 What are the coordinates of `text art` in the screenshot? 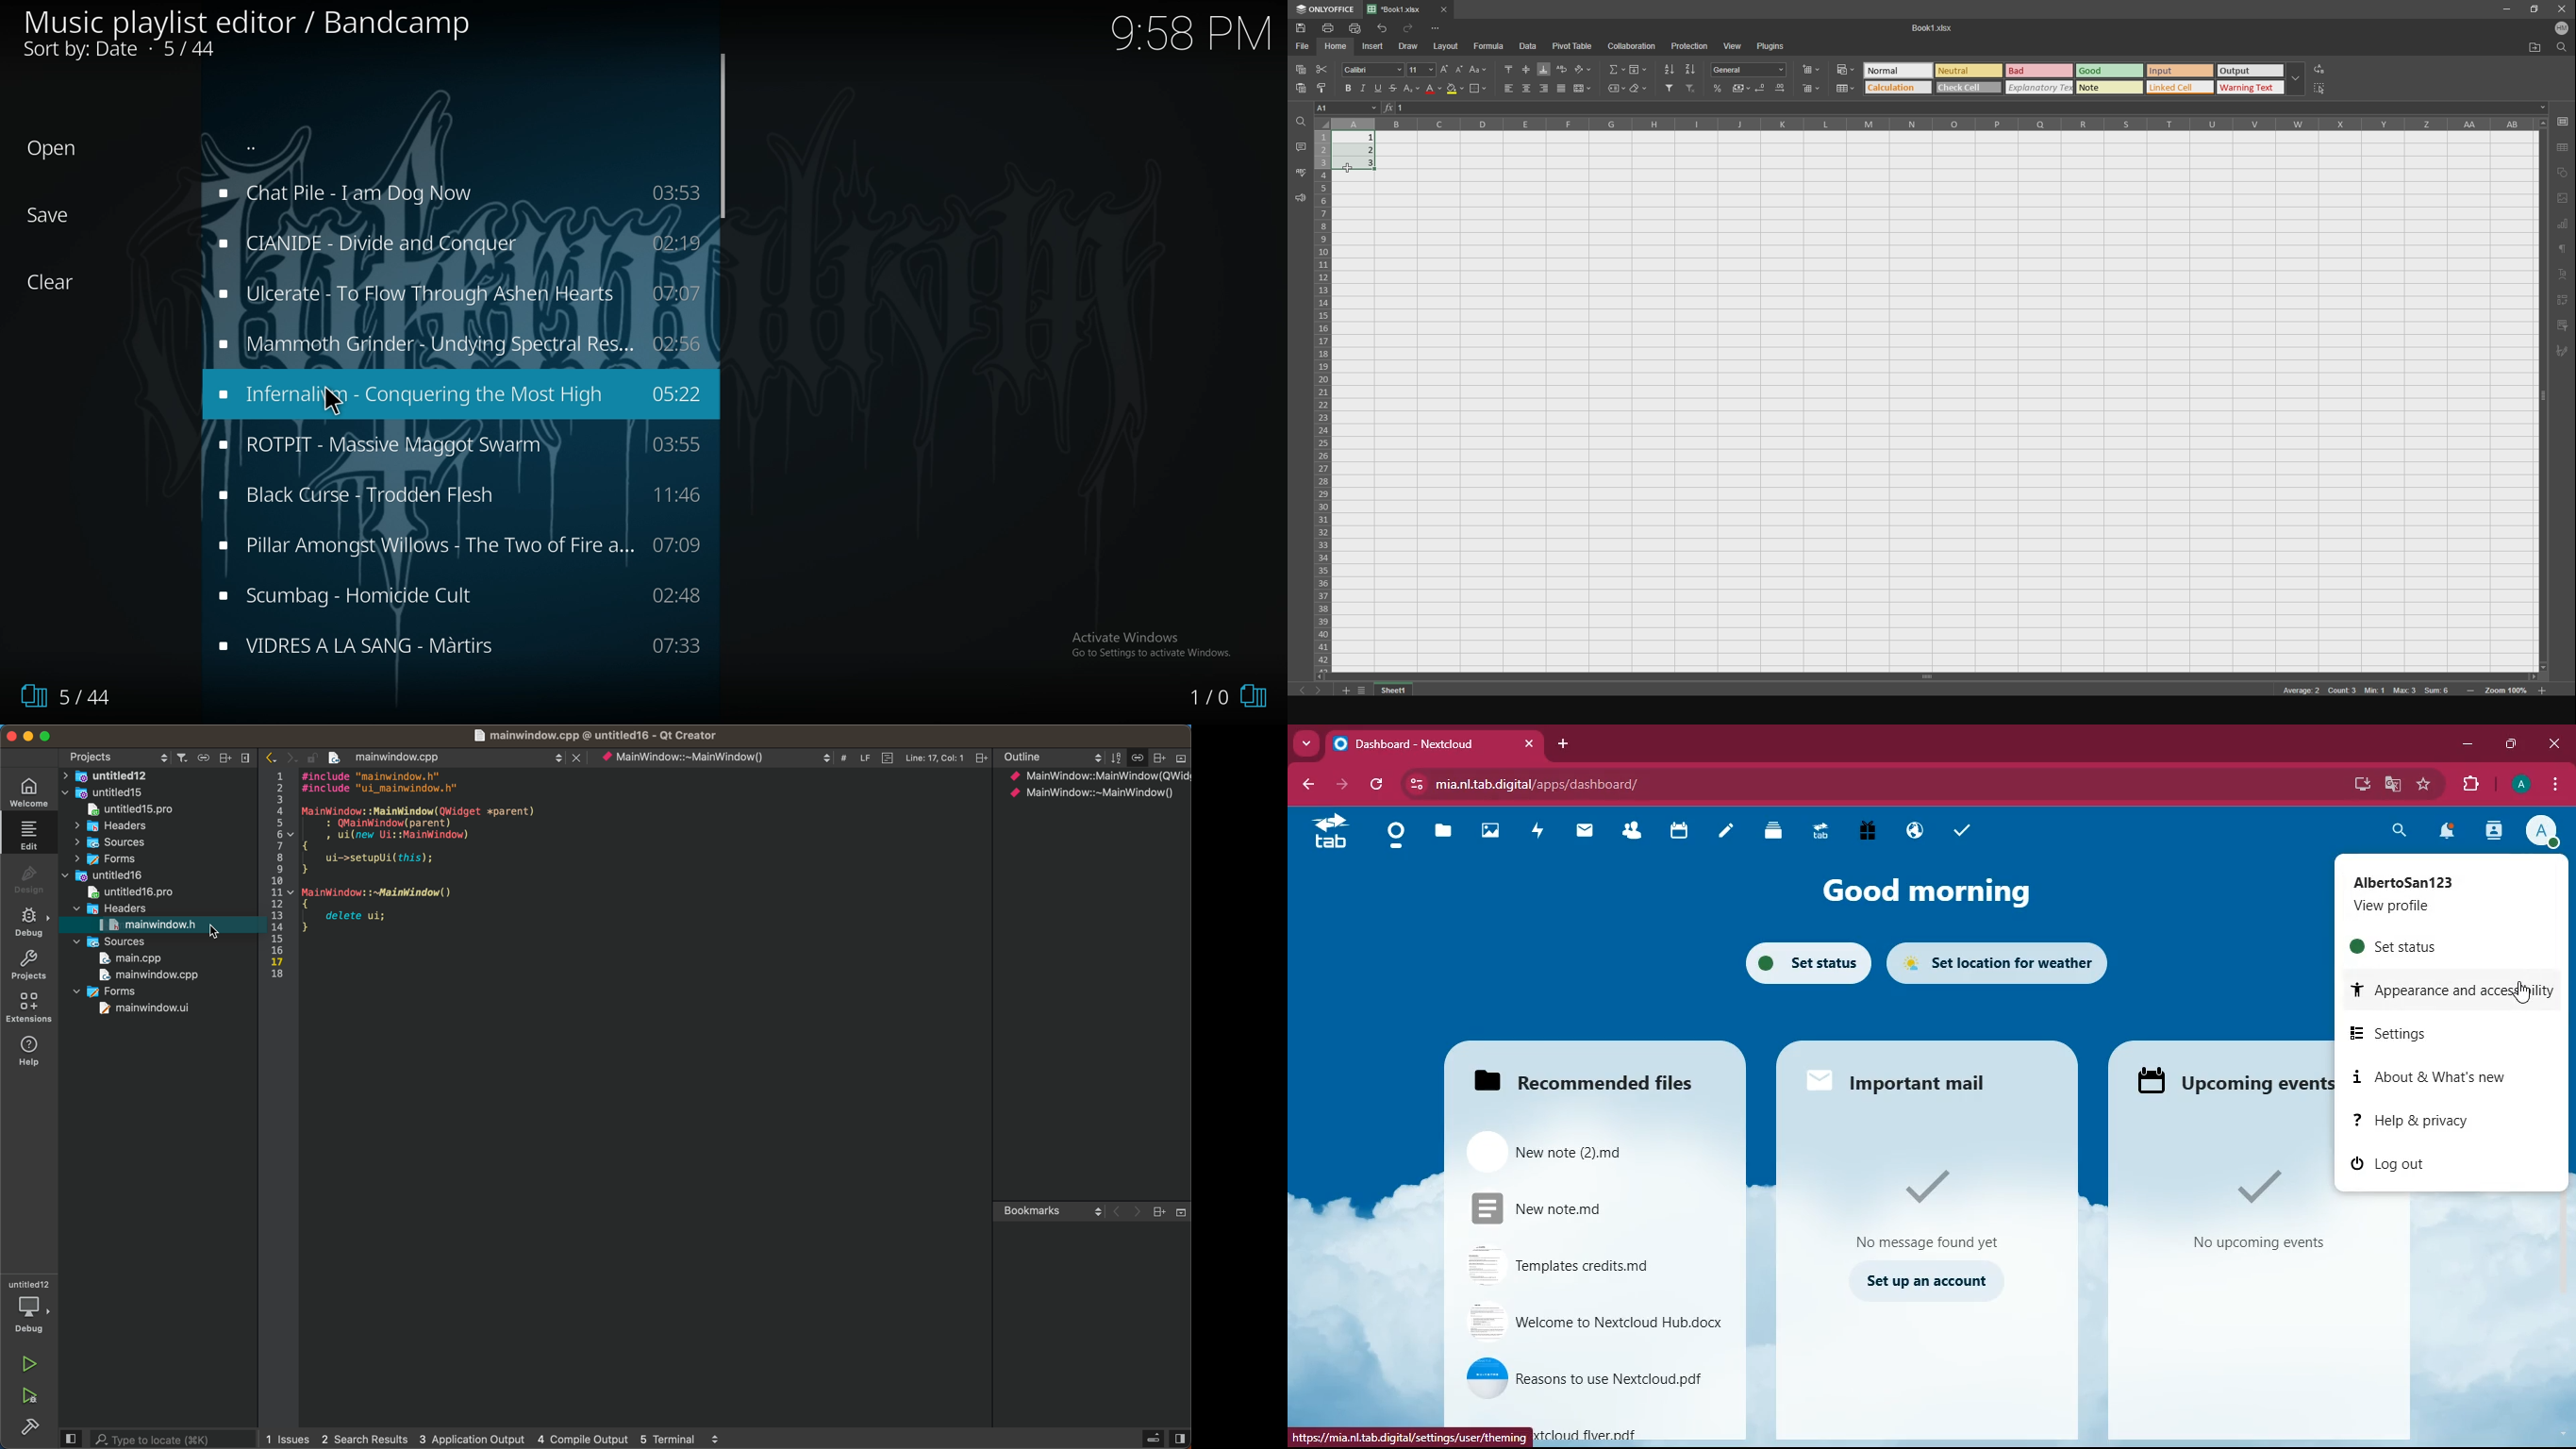 It's located at (2564, 274).